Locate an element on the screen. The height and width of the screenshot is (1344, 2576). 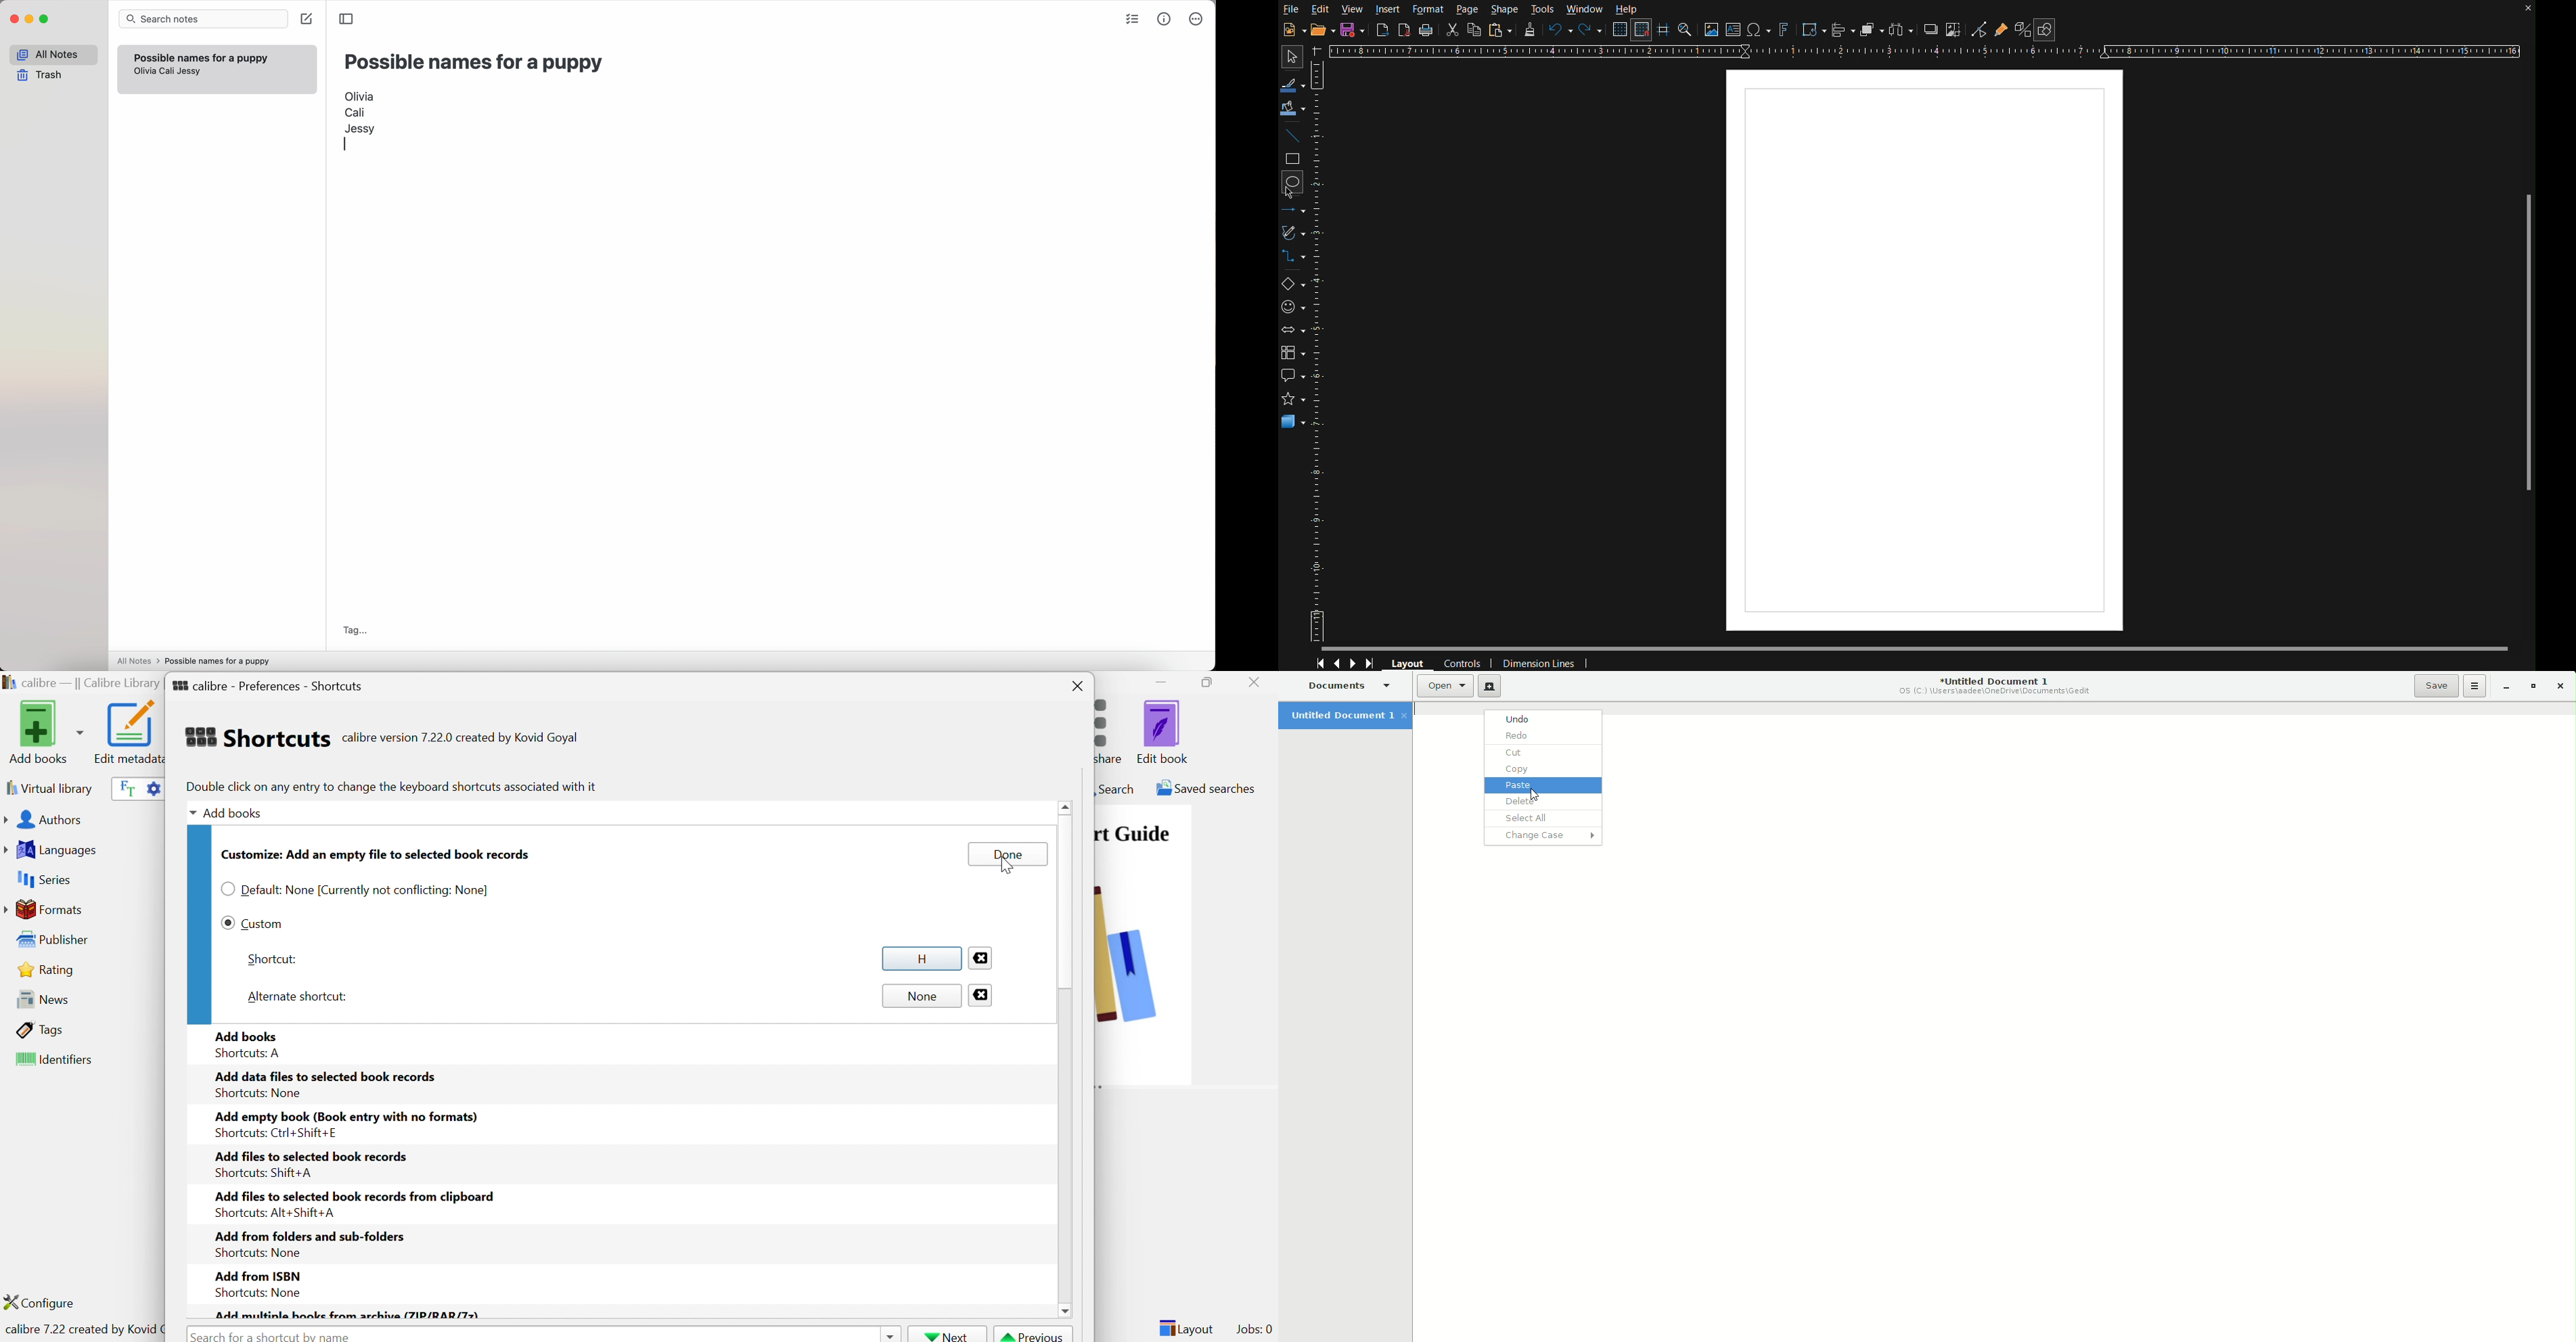
Tags is located at coordinates (41, 1029).